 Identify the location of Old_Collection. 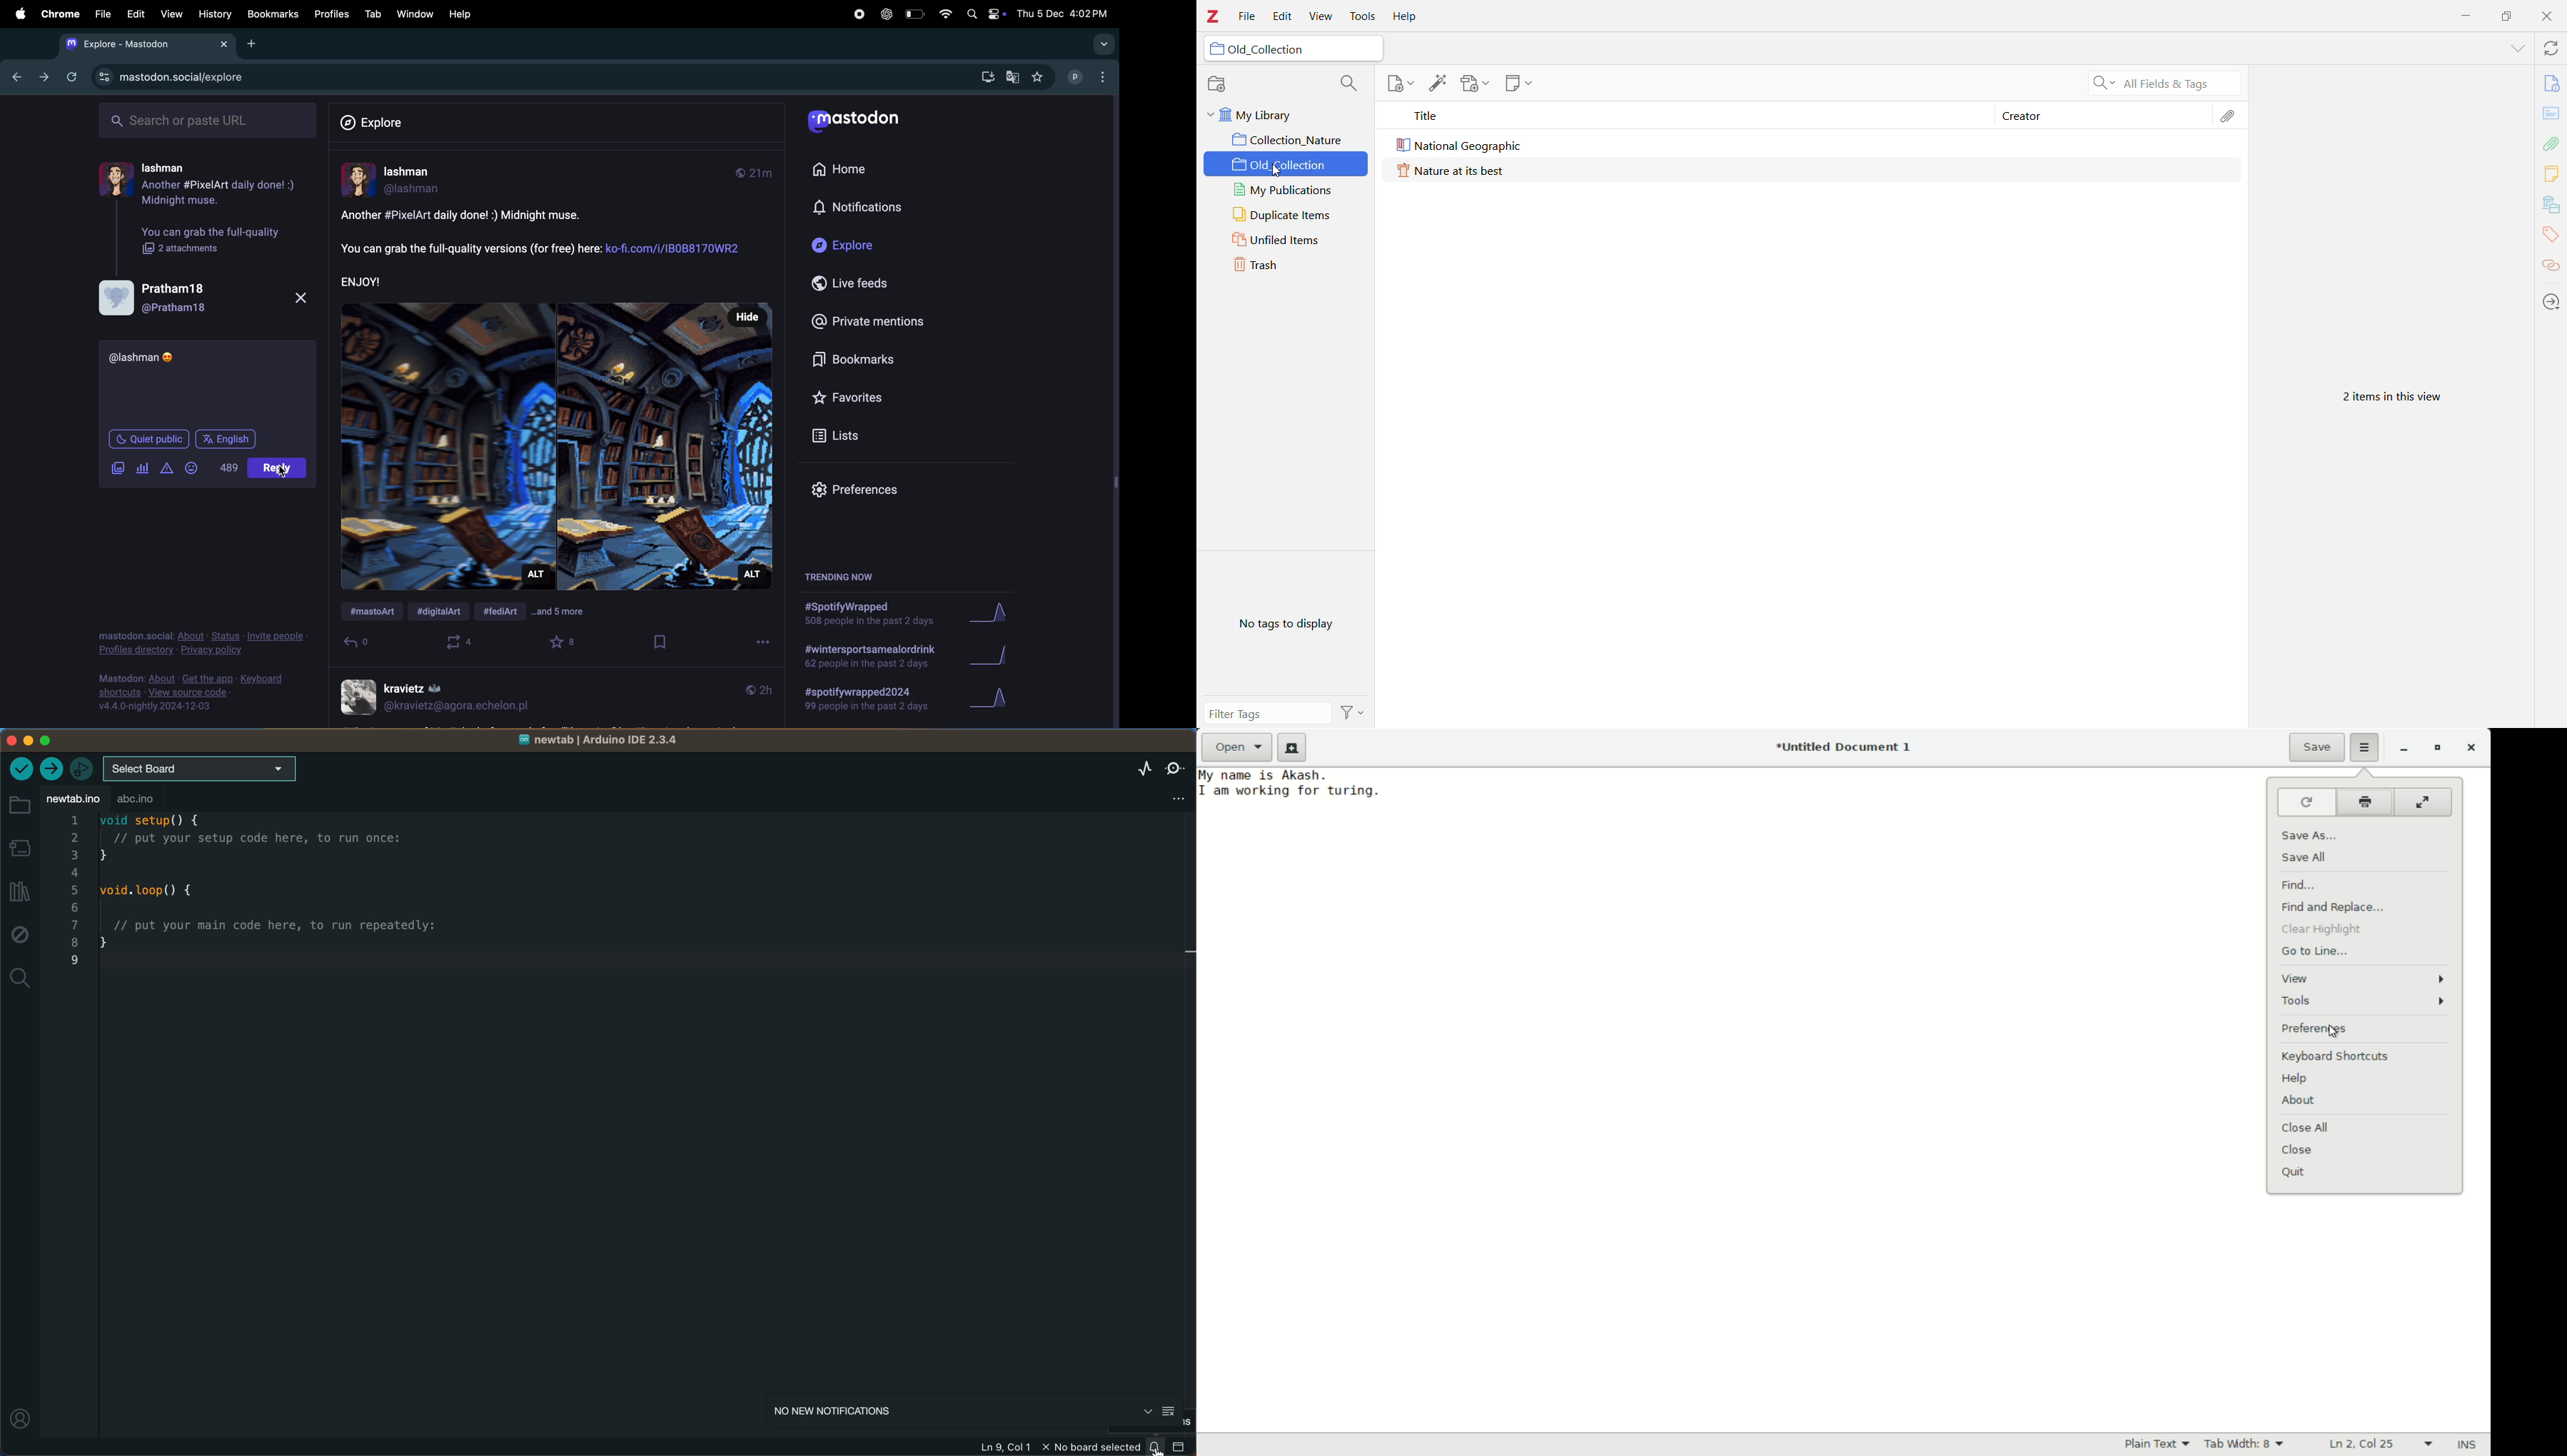
(1288, 166).